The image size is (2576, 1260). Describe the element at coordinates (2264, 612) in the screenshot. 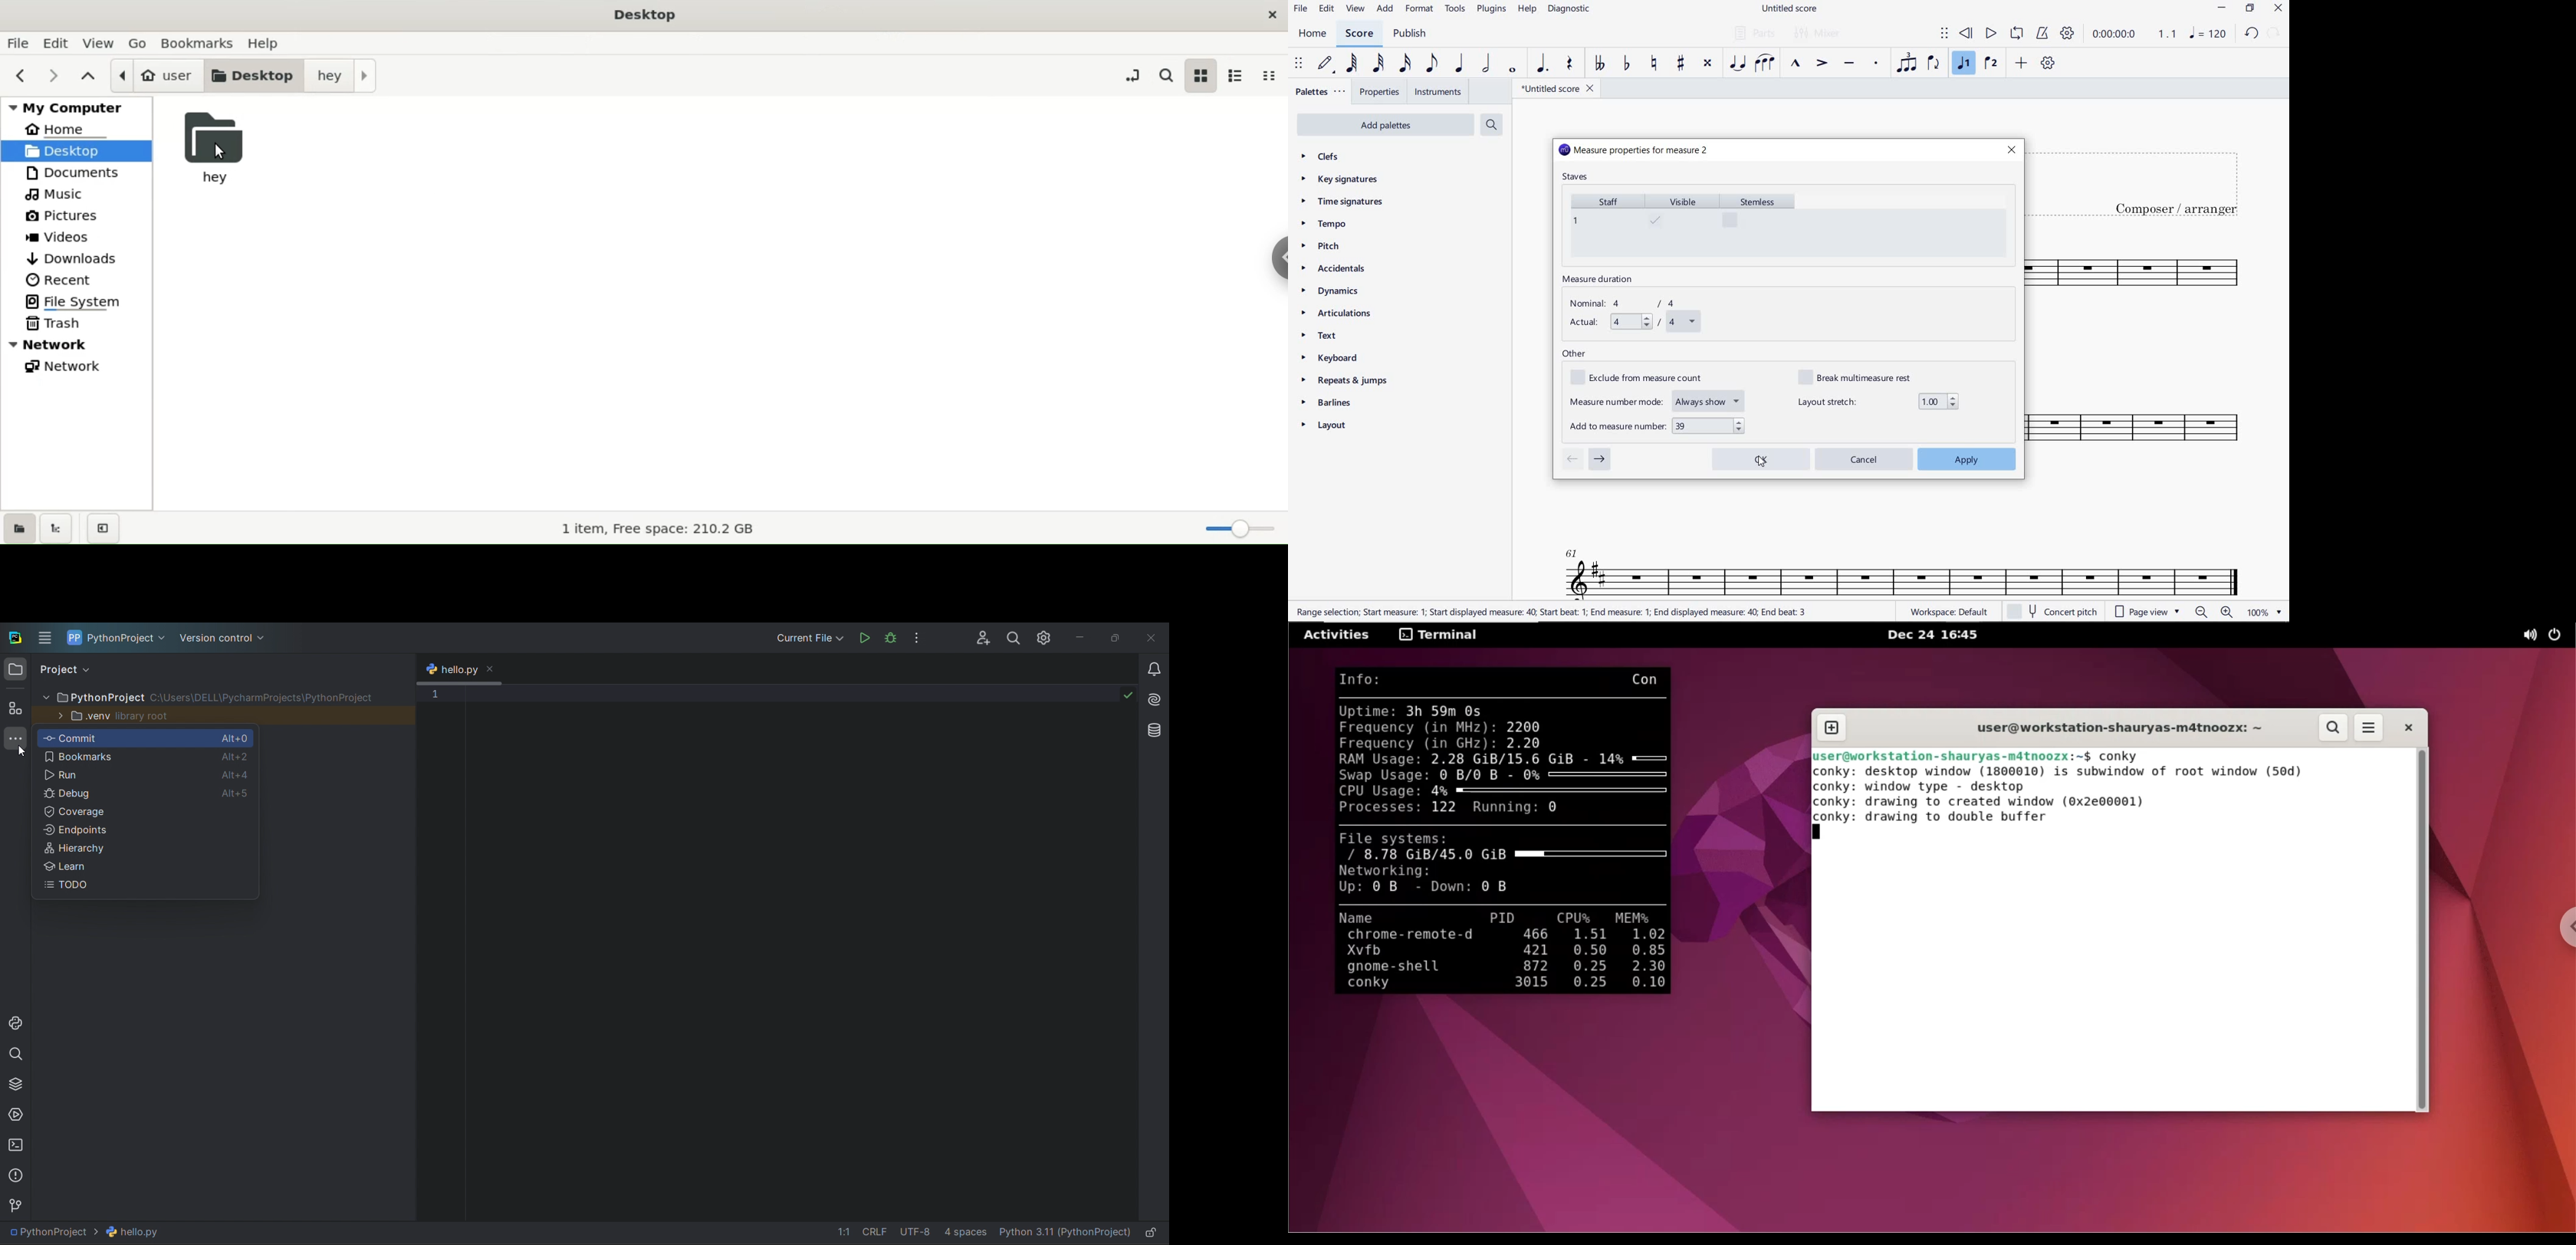

I see `zoom factor` at that location.